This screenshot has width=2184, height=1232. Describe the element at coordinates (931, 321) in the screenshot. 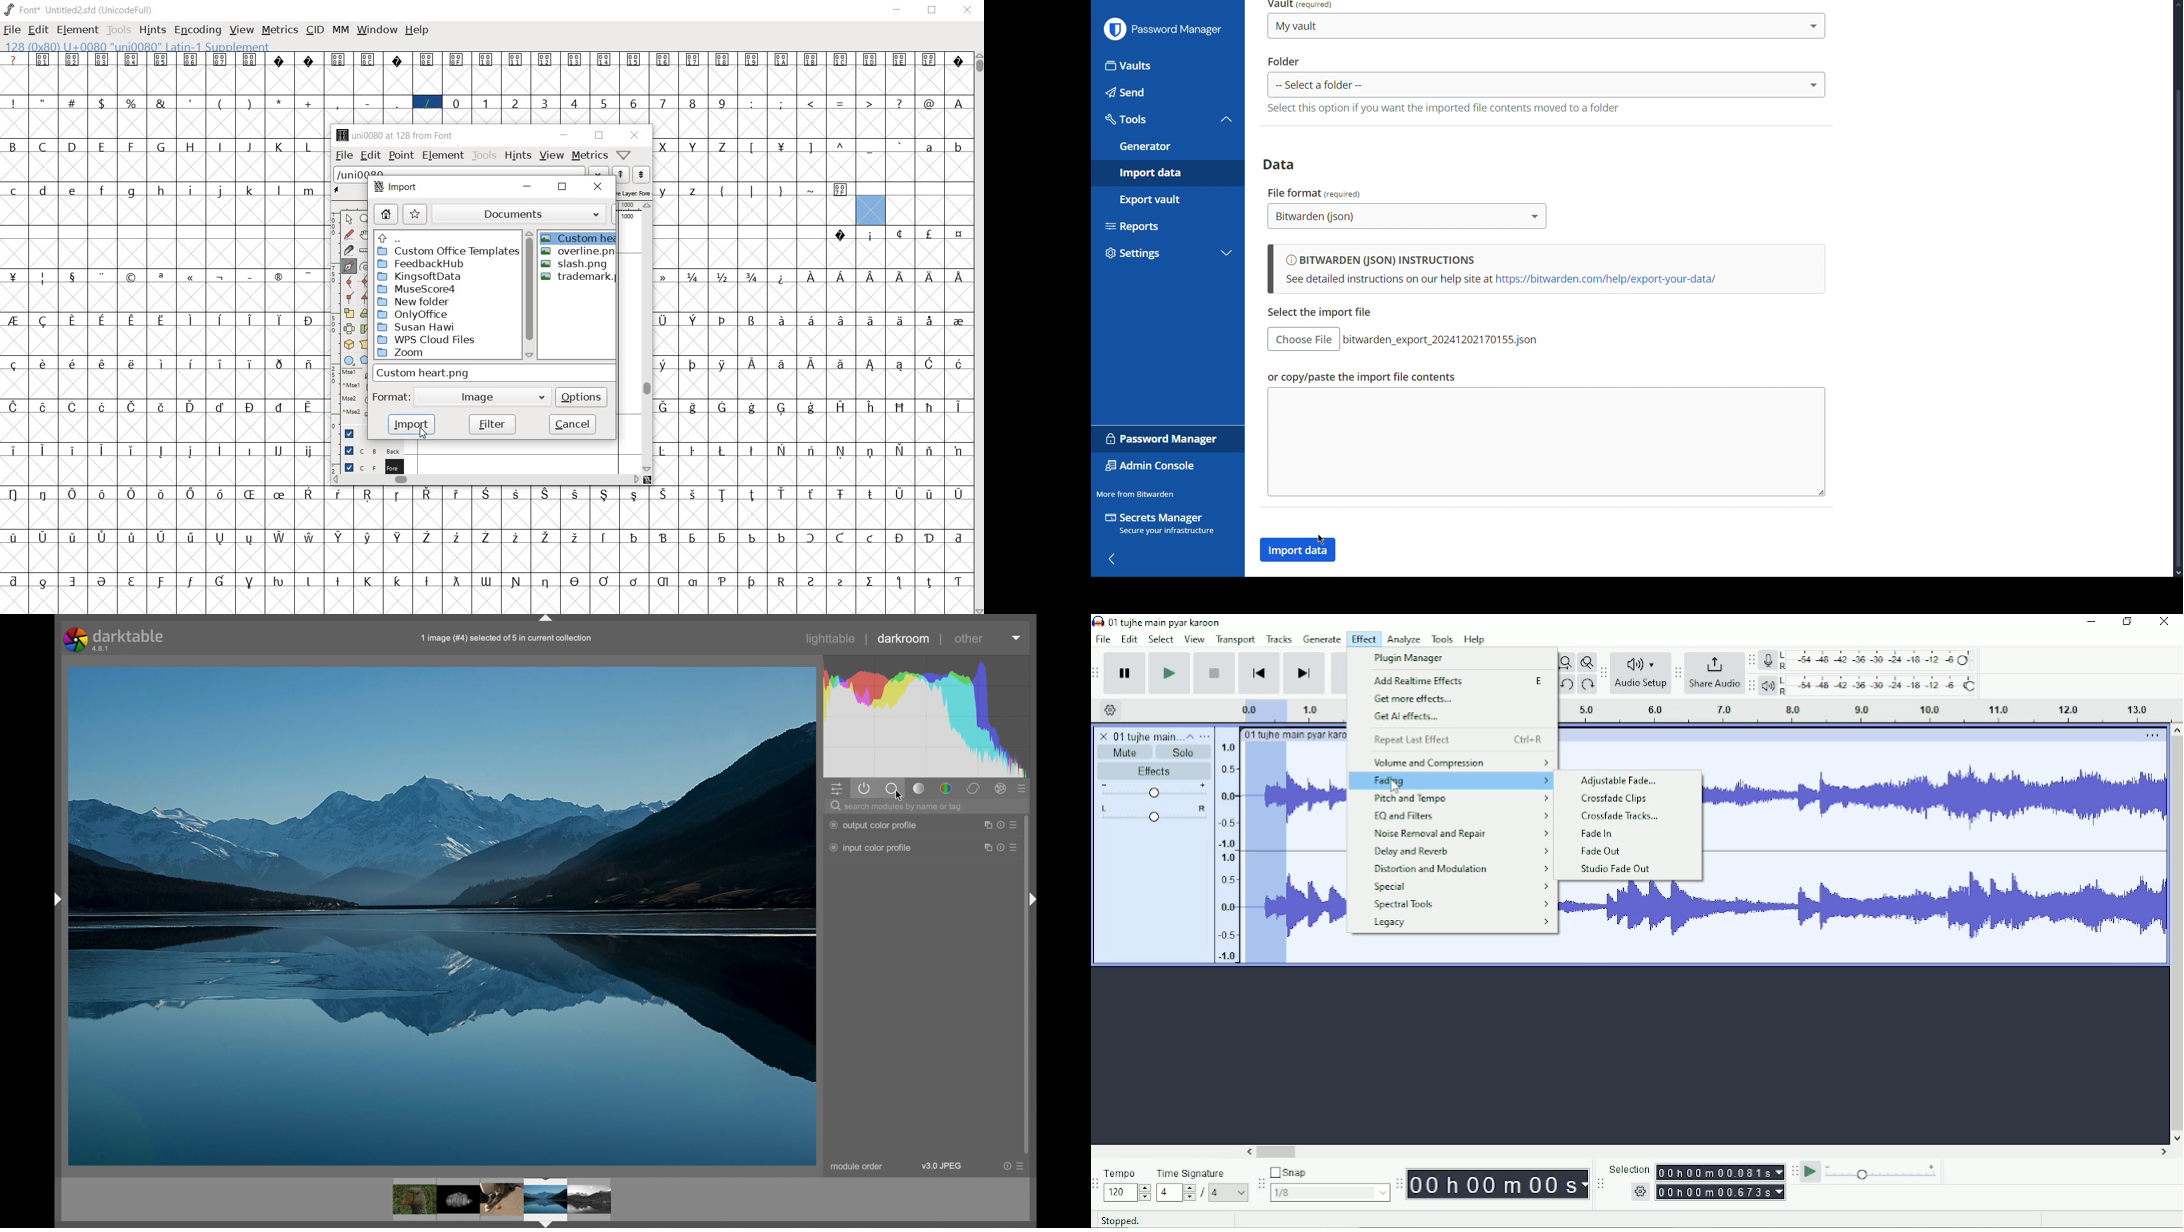

I see `glyph` at that location.